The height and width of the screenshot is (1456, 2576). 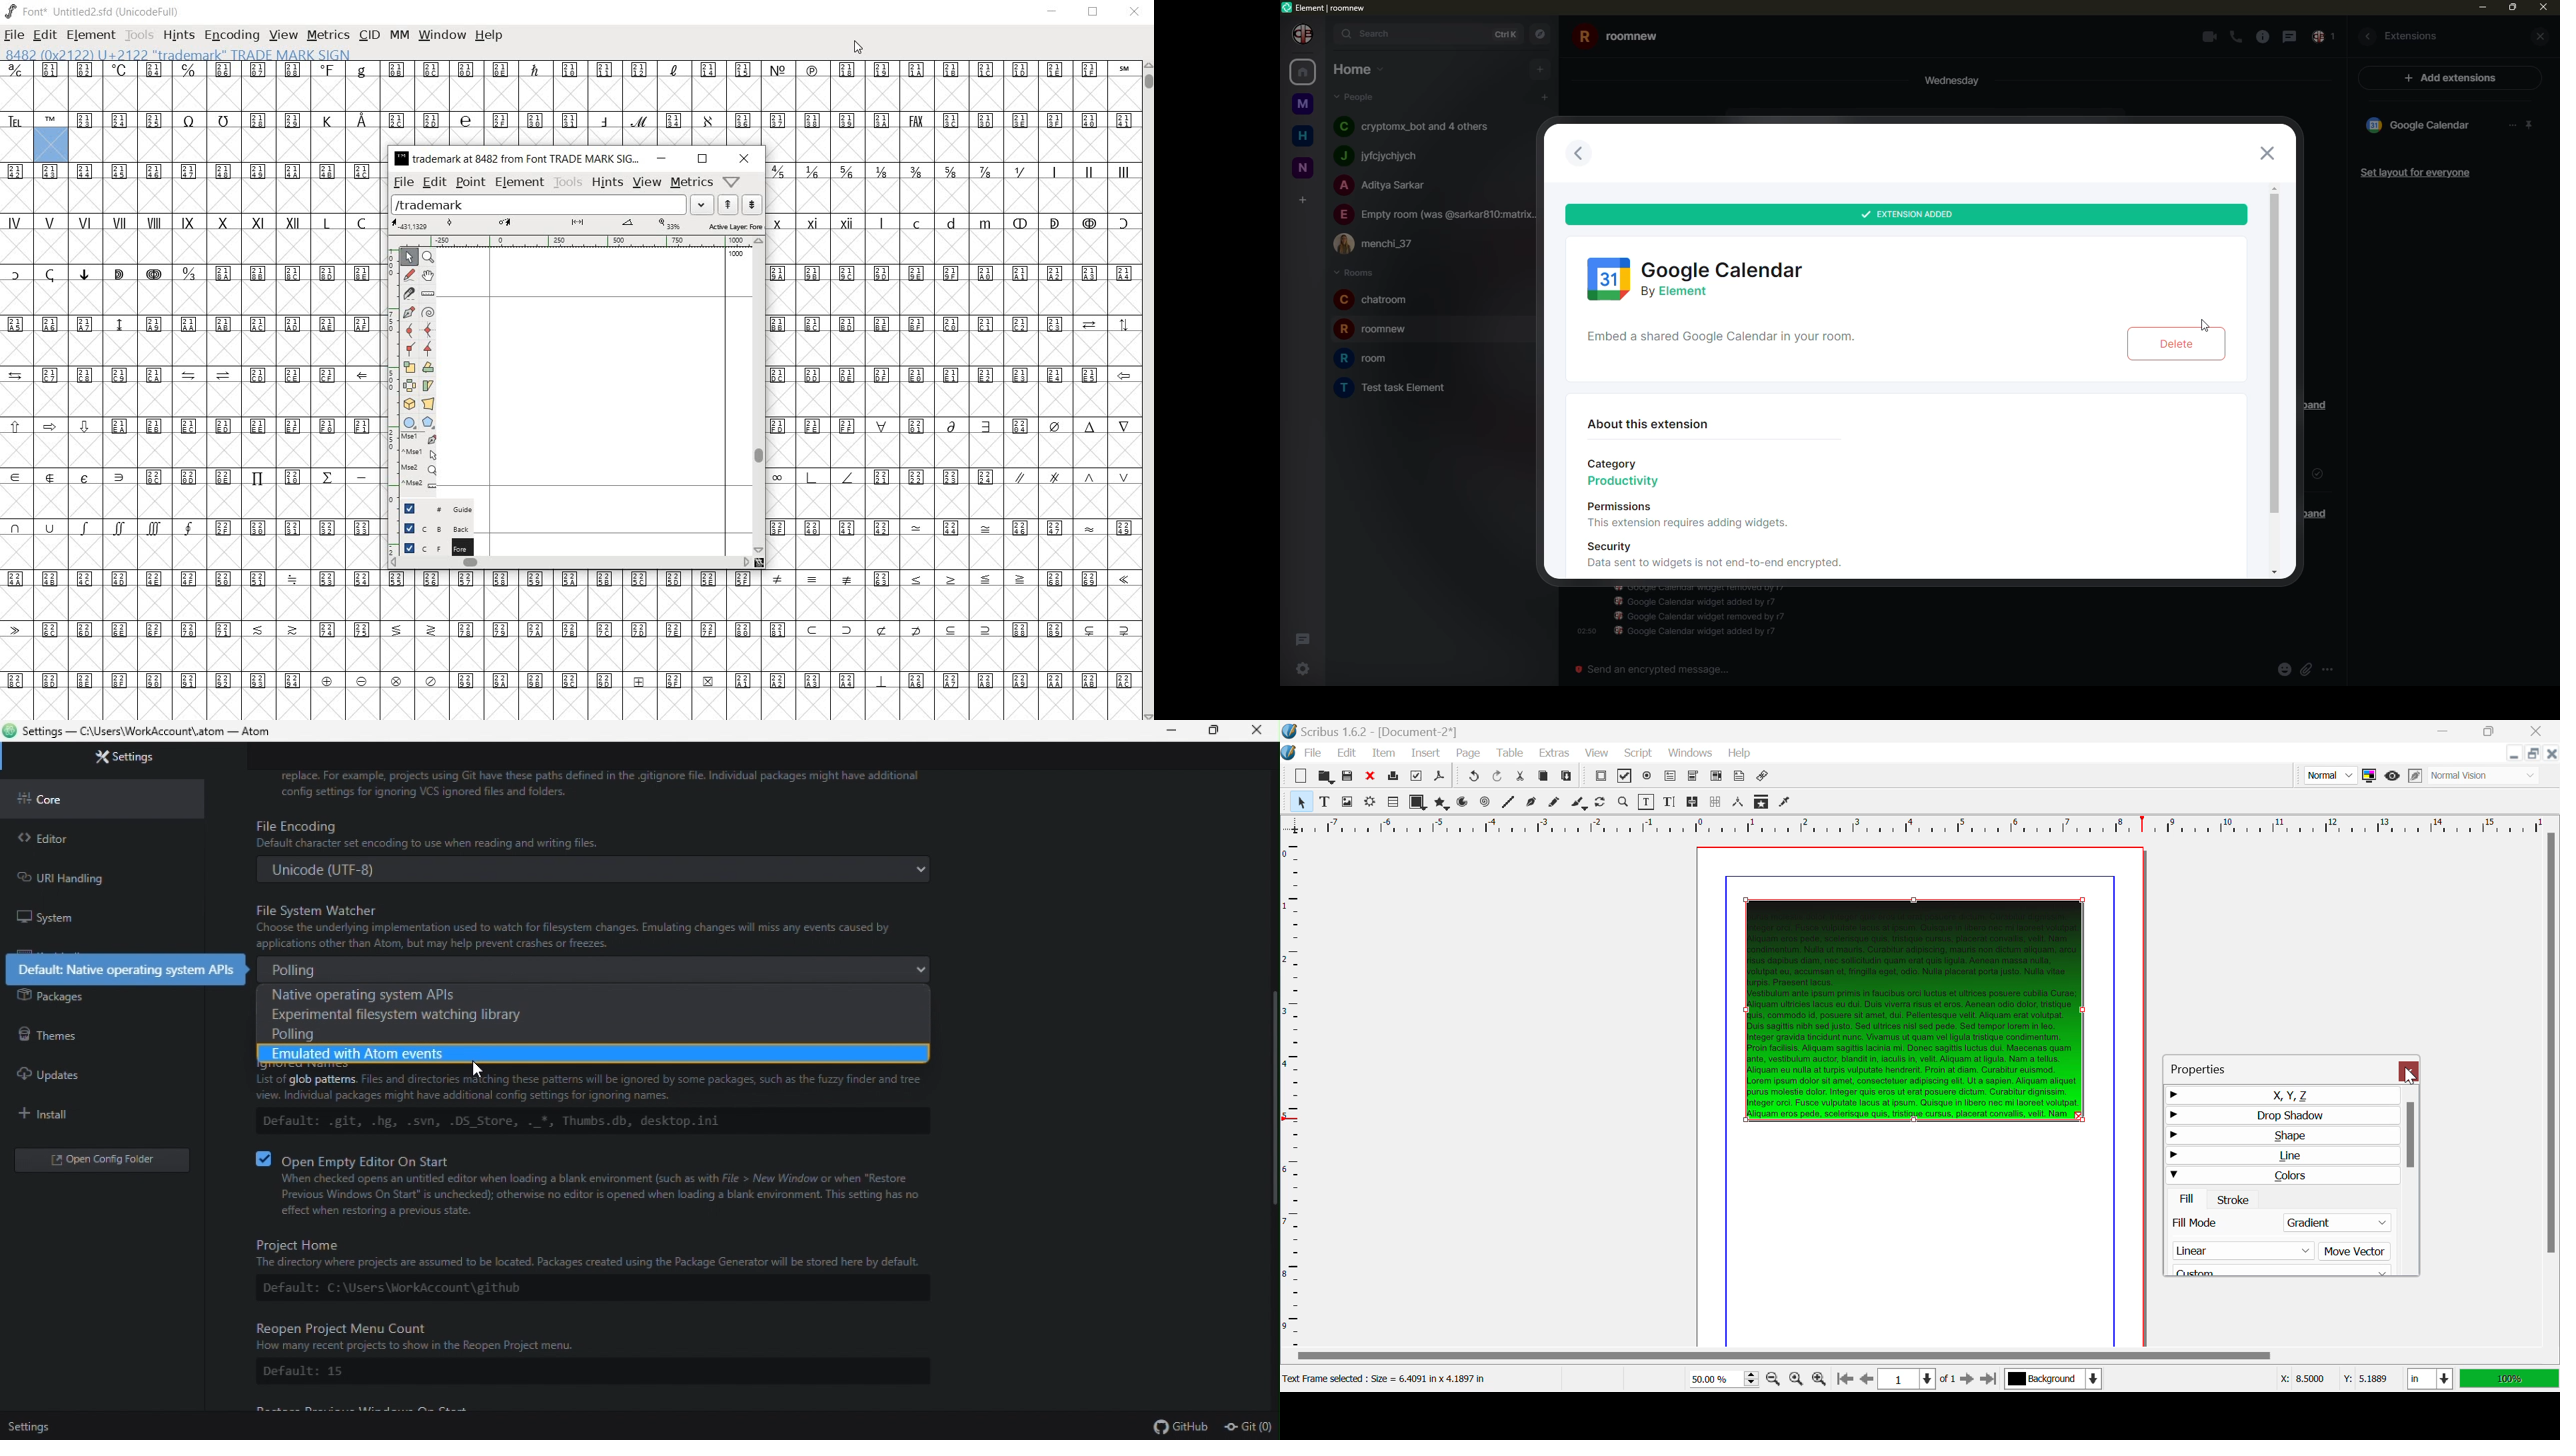 What do you see at coordinates (693, 182) in the screenshot?
I see `metrics` at bounding box center [693, 182].